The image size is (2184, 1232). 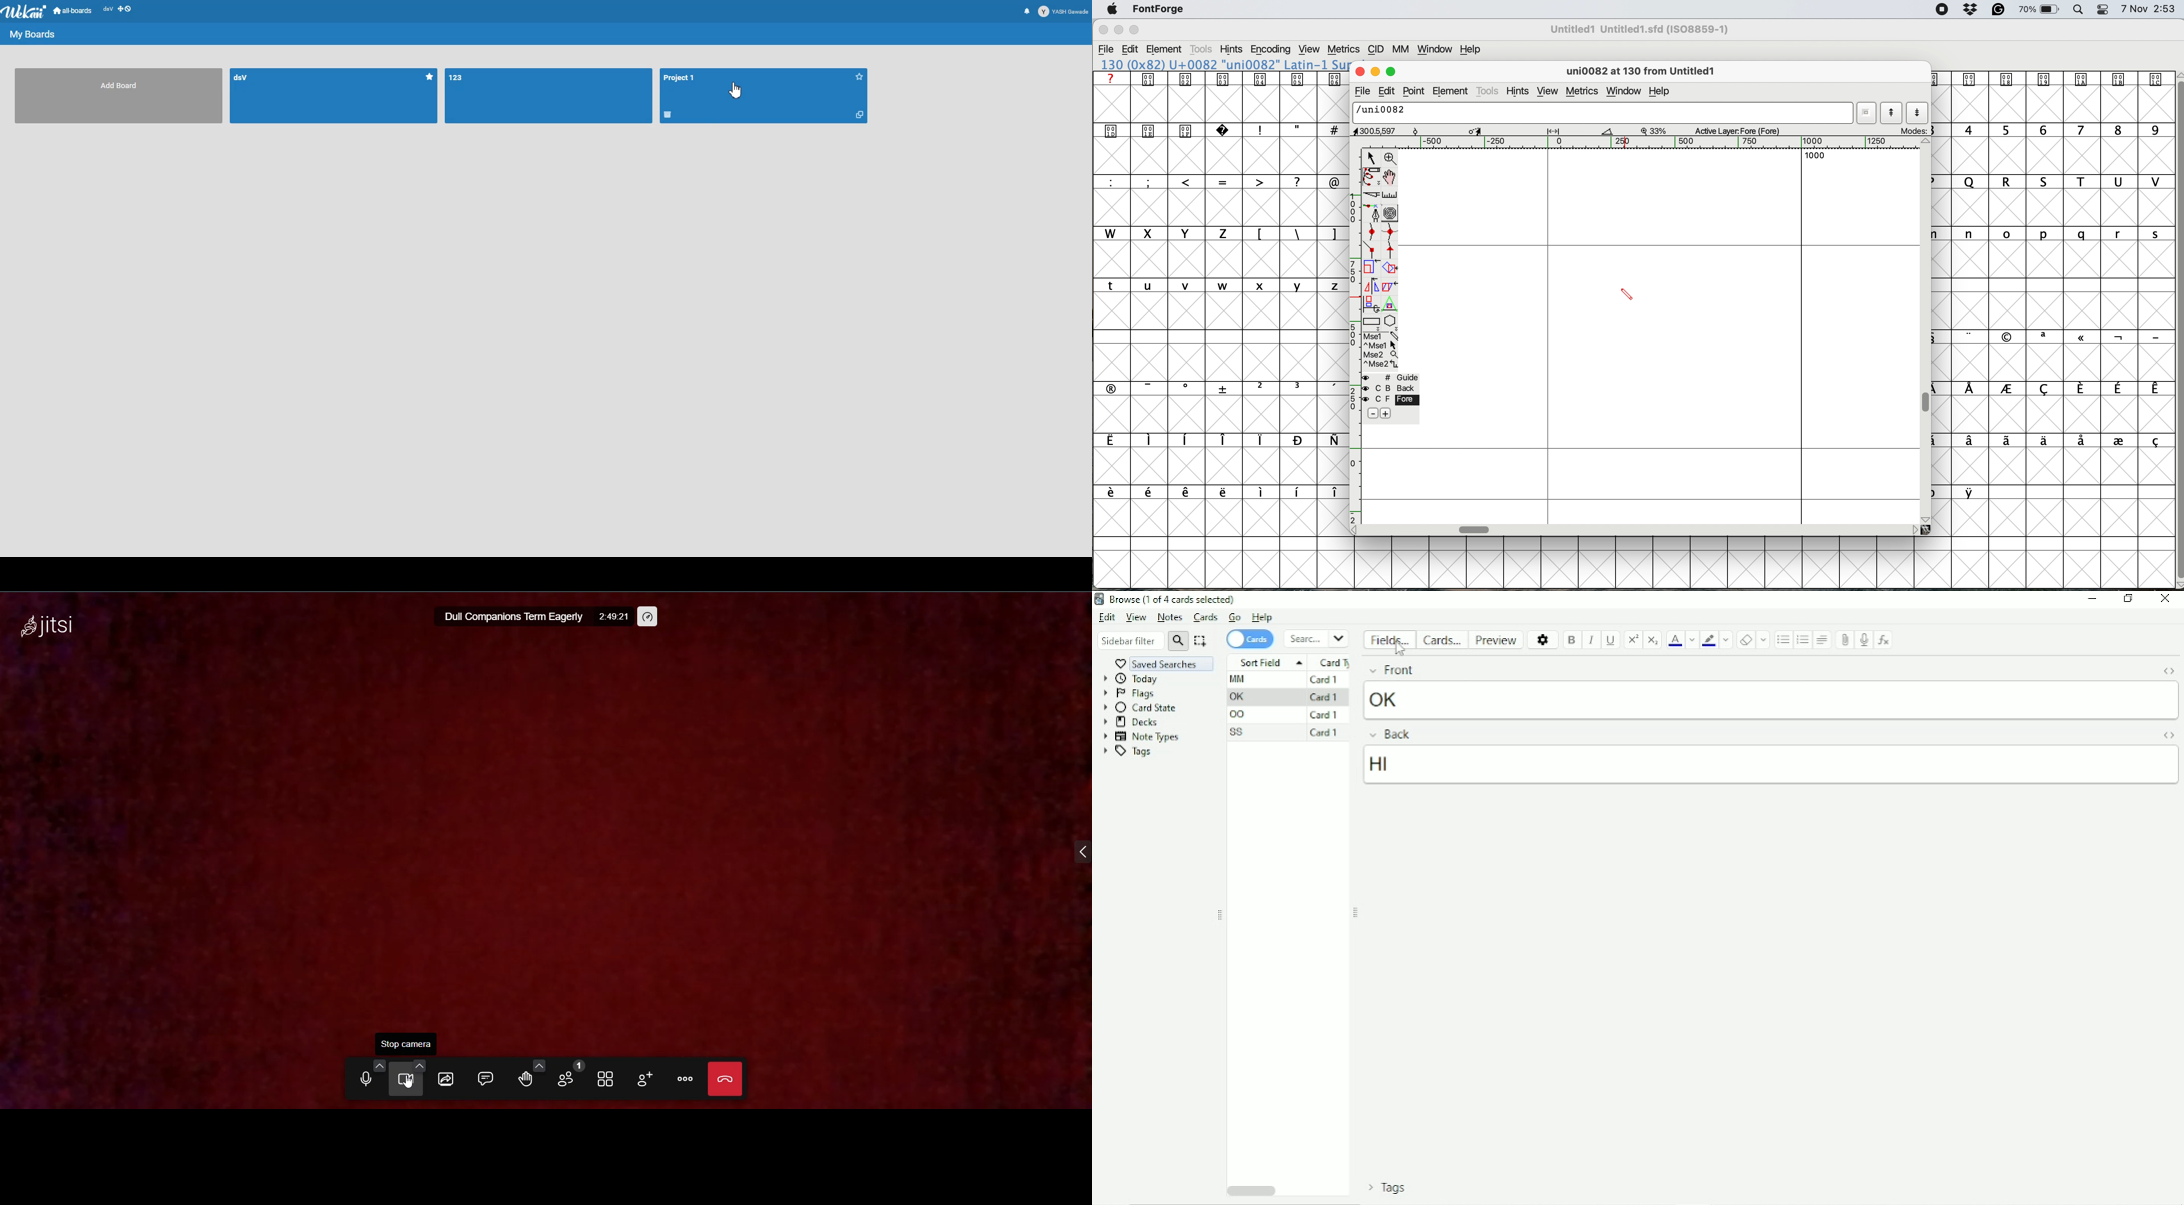 What do you see at coordinates (1202, 49) in the screenshot?
I see `tools` at bounding box center [1202, 49].